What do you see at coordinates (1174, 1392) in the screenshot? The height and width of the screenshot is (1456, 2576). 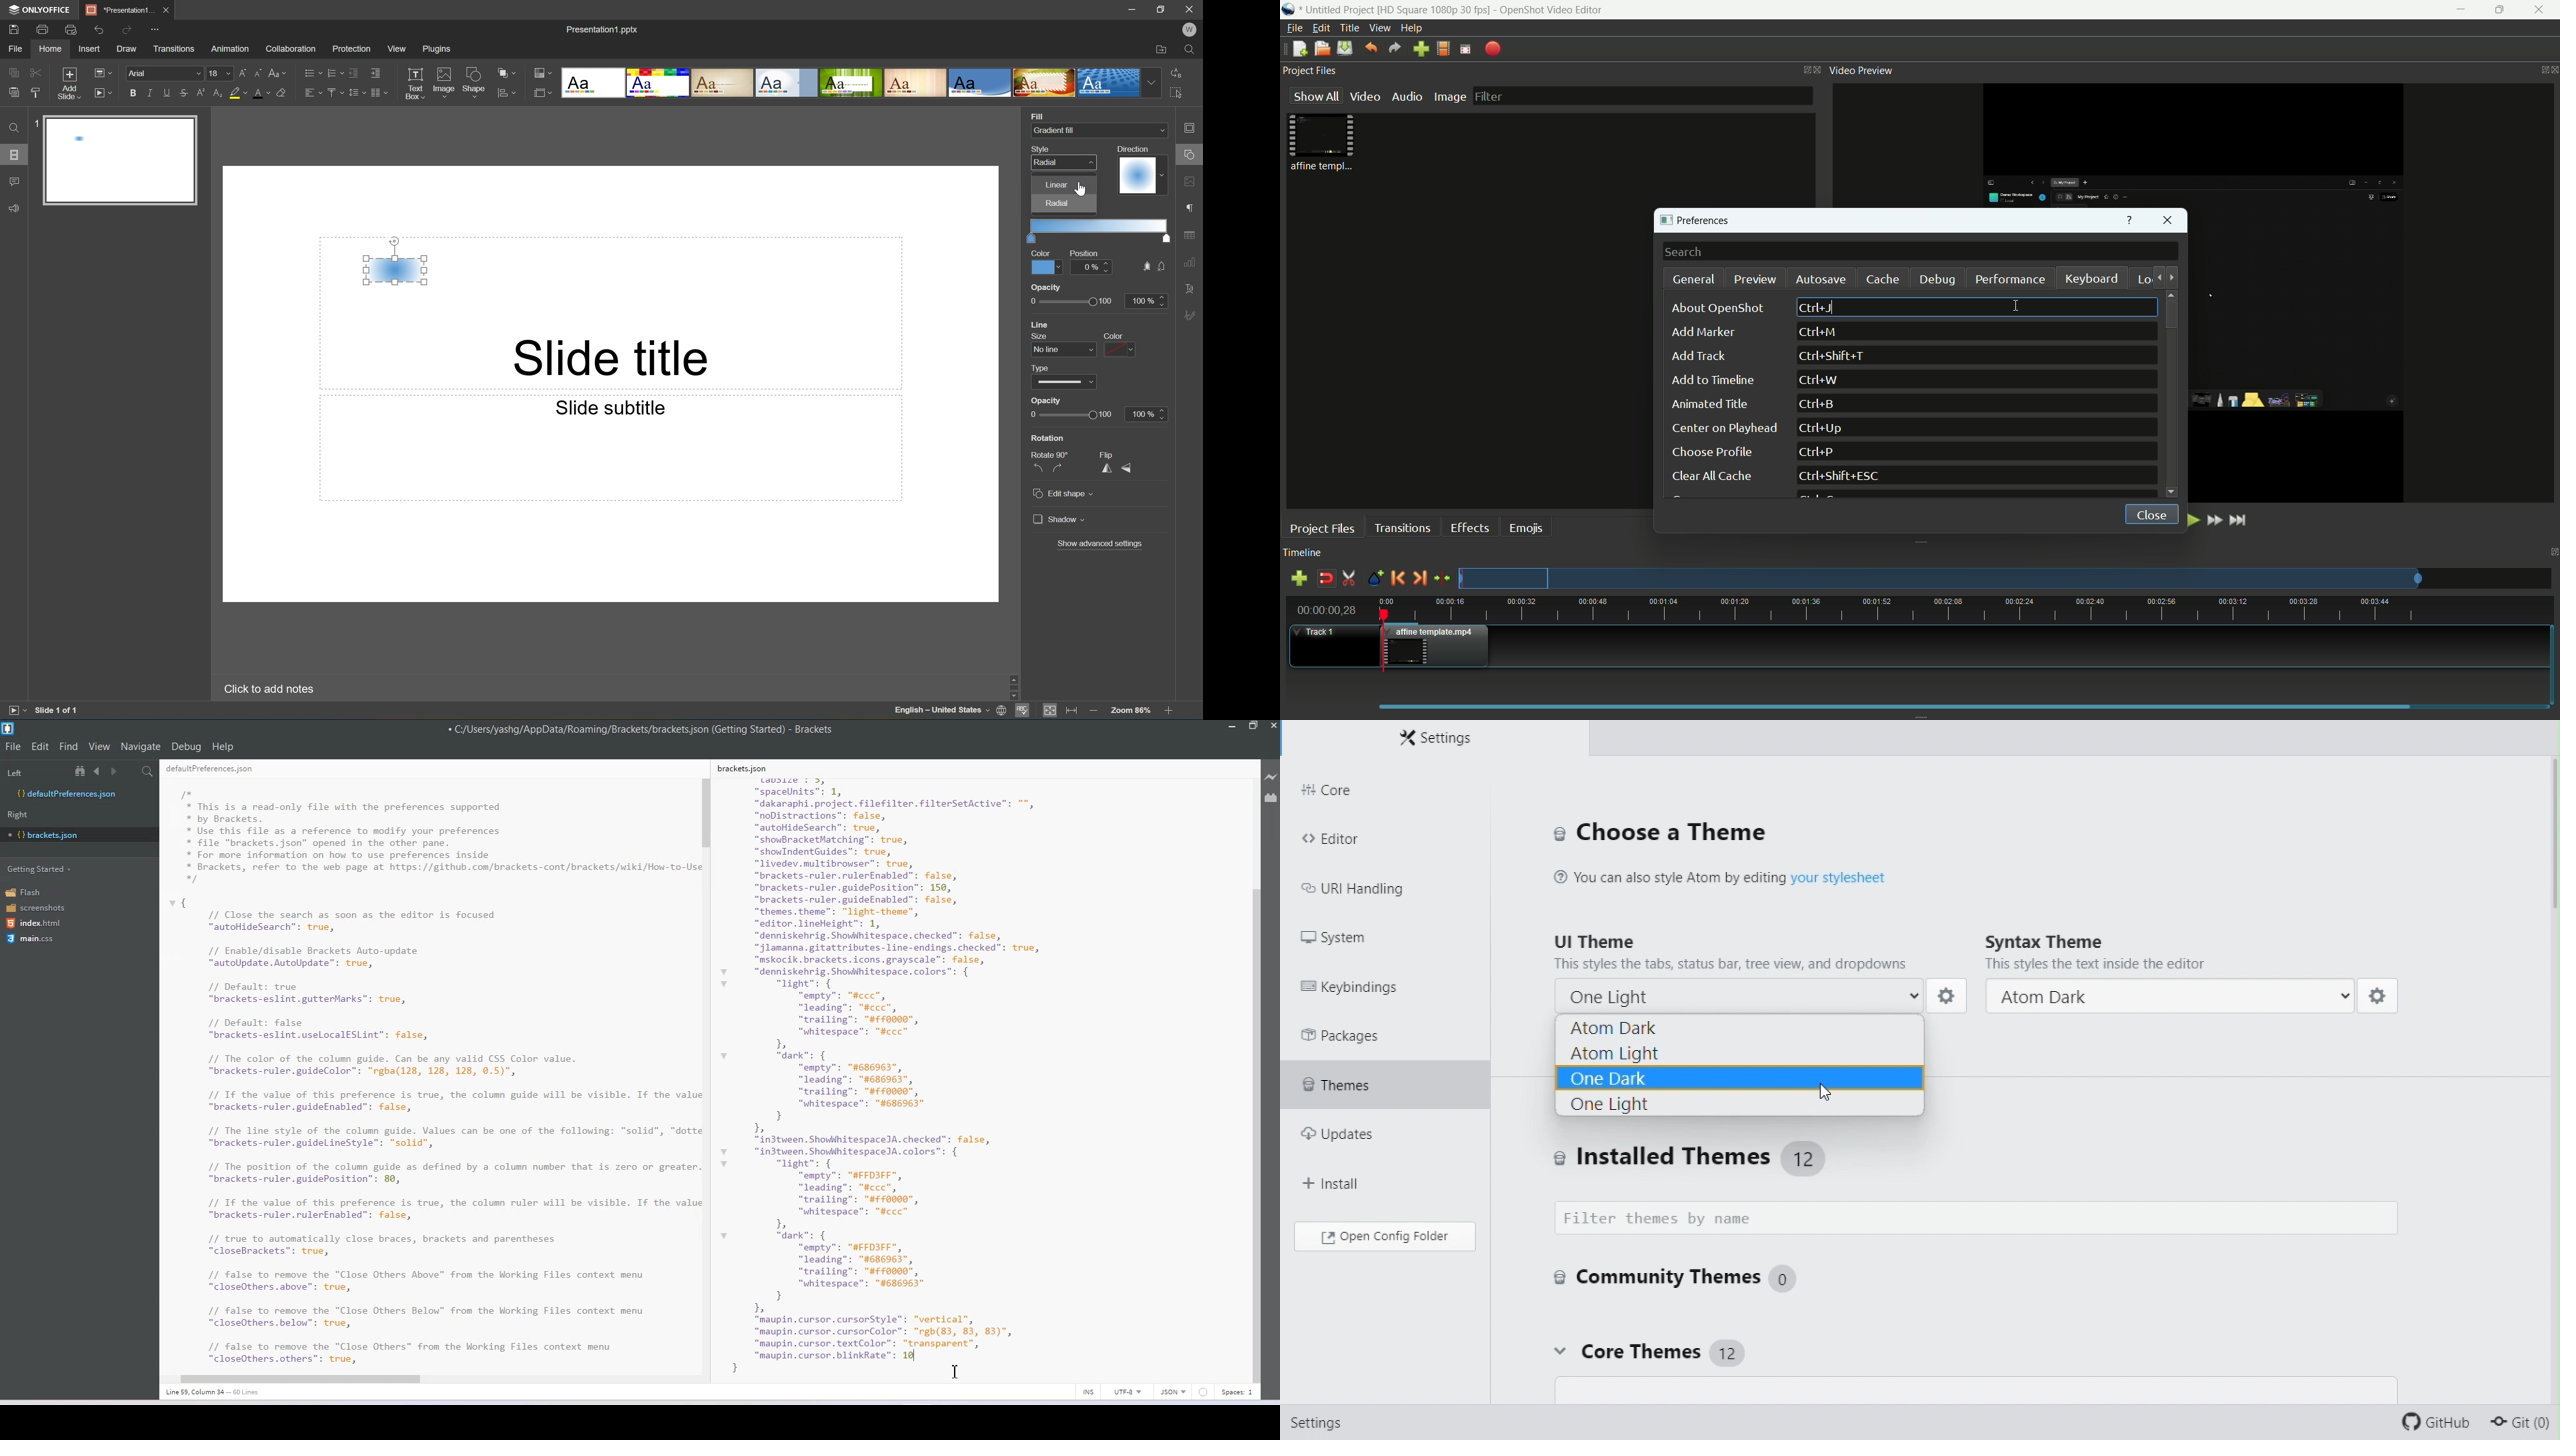 I see `JSON` at bounding box center [1174, 1392].